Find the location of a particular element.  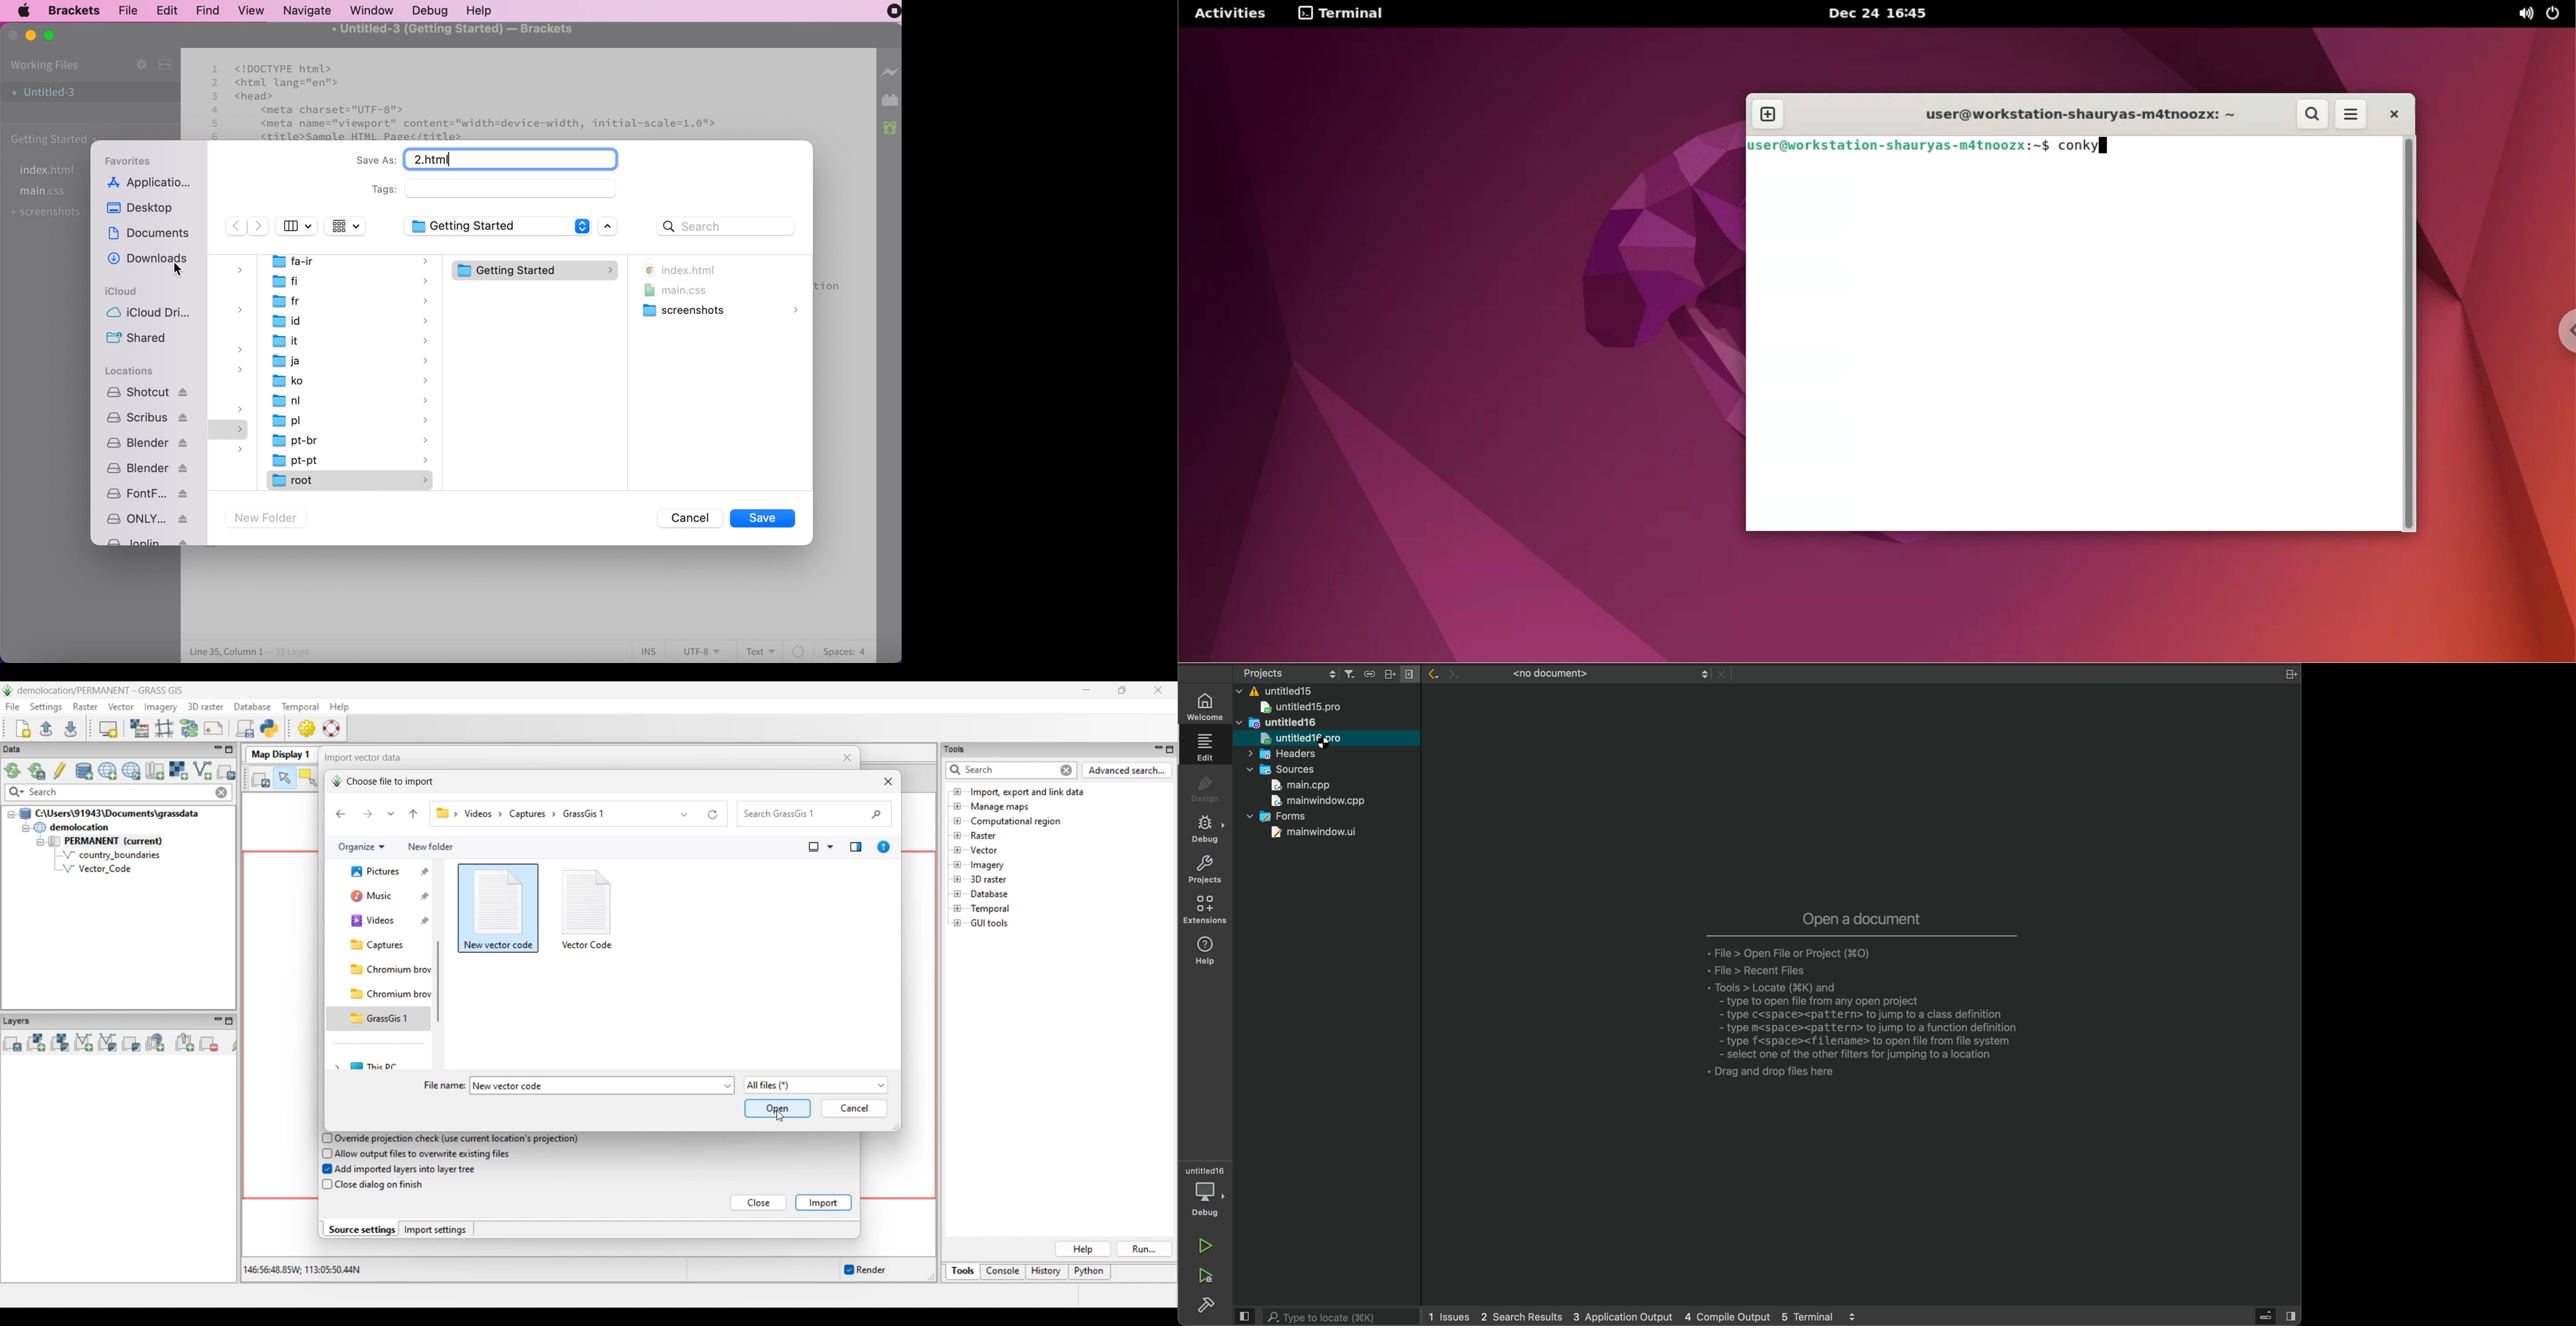

close is located at coordinates (14, 36).